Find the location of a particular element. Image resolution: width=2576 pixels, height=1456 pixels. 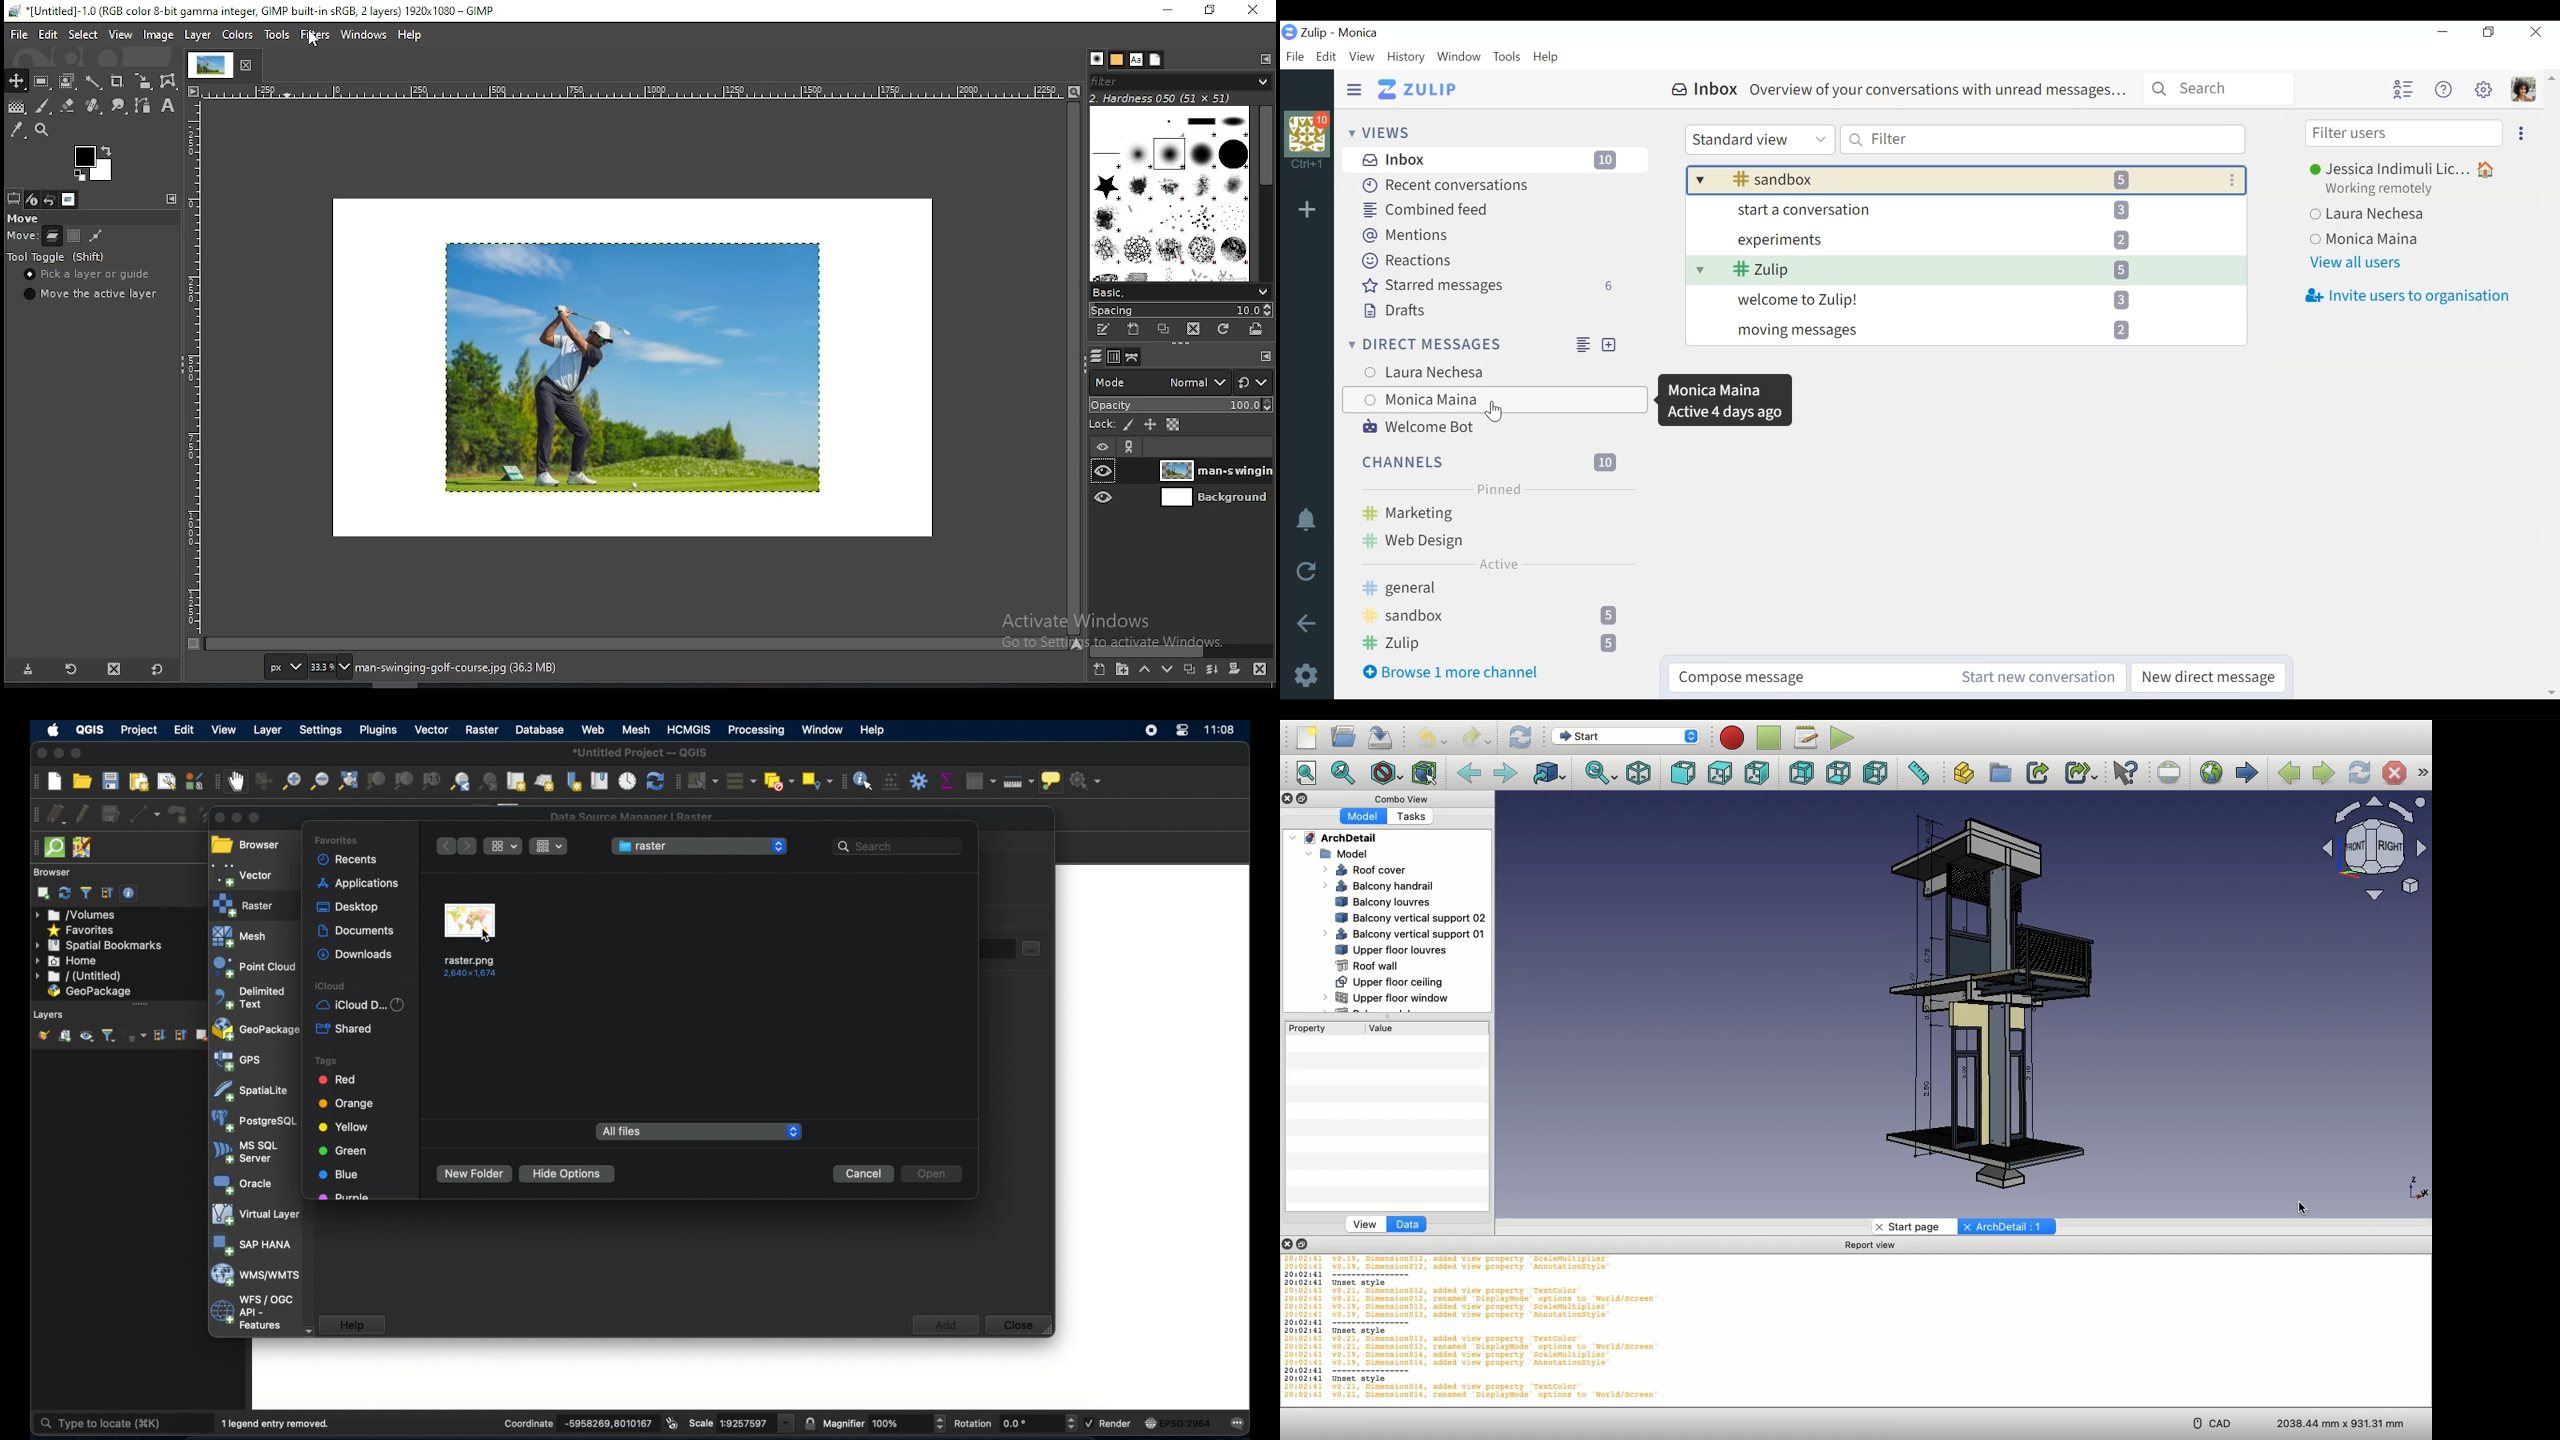

Invite users to organisation is located at coordinates (2411, 296).